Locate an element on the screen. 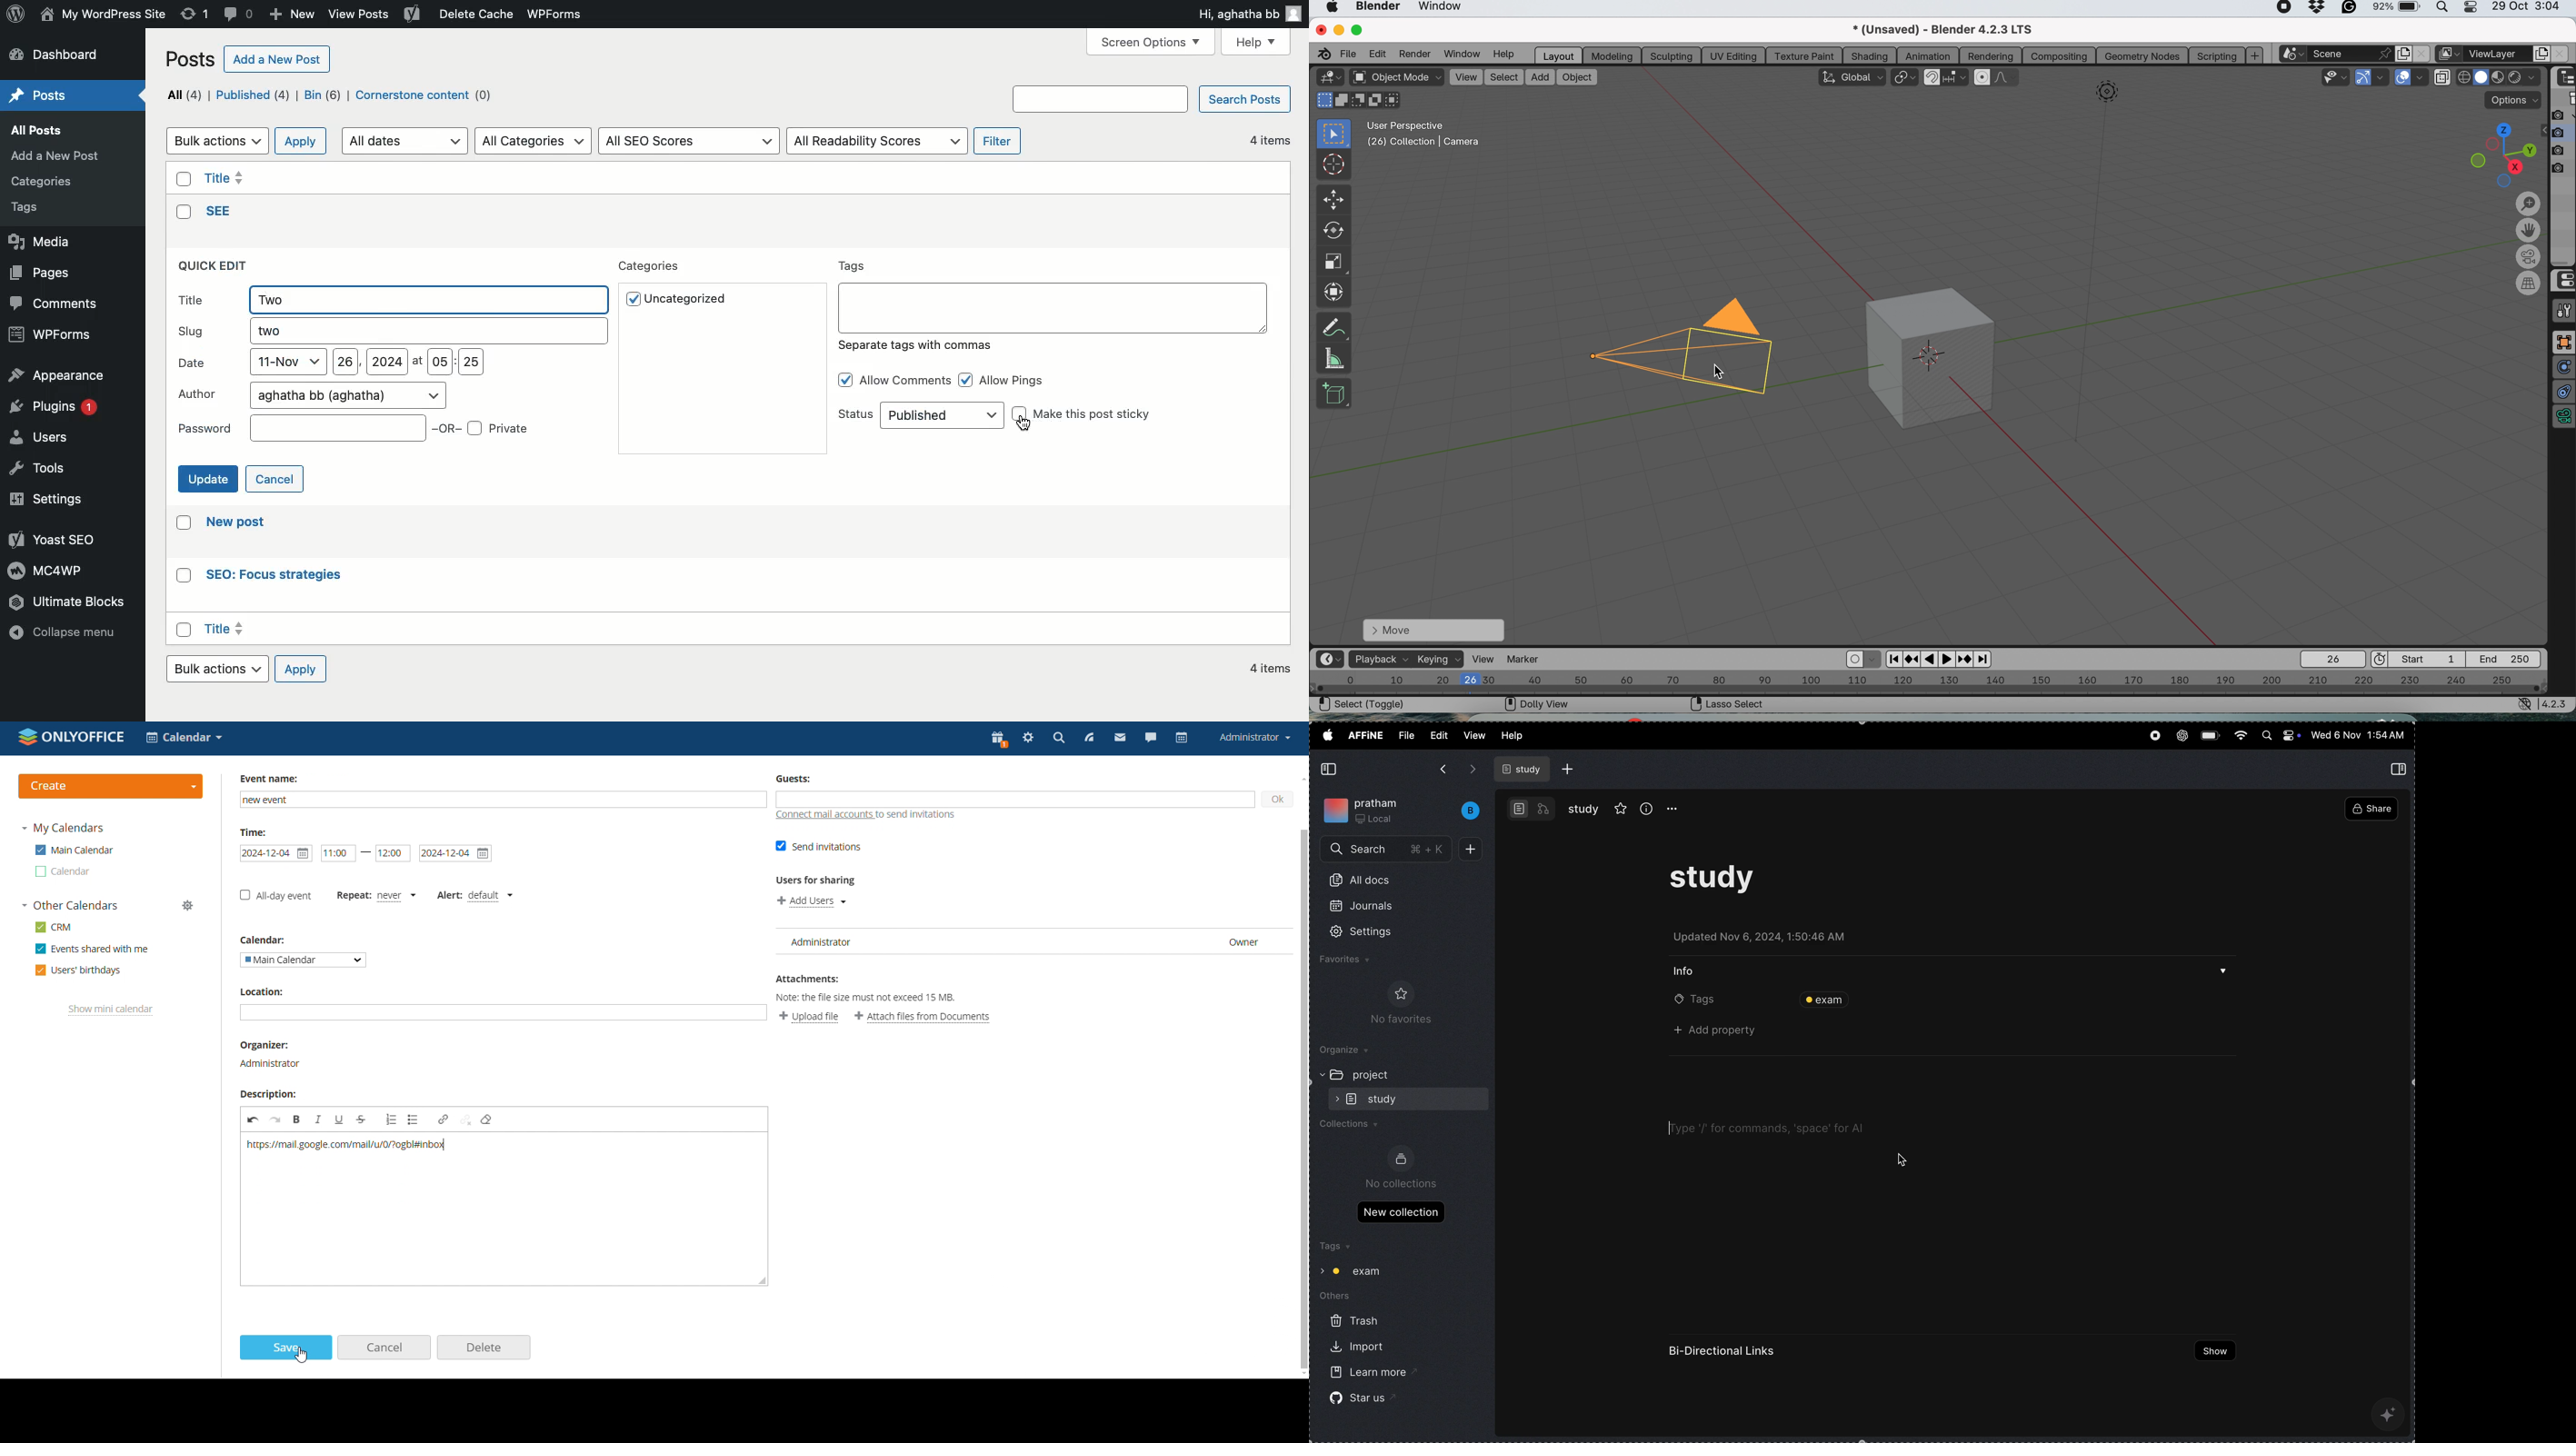 This screenshot has height=1456, width=2576. transformation orientation is located at coordinates (1851, 76).